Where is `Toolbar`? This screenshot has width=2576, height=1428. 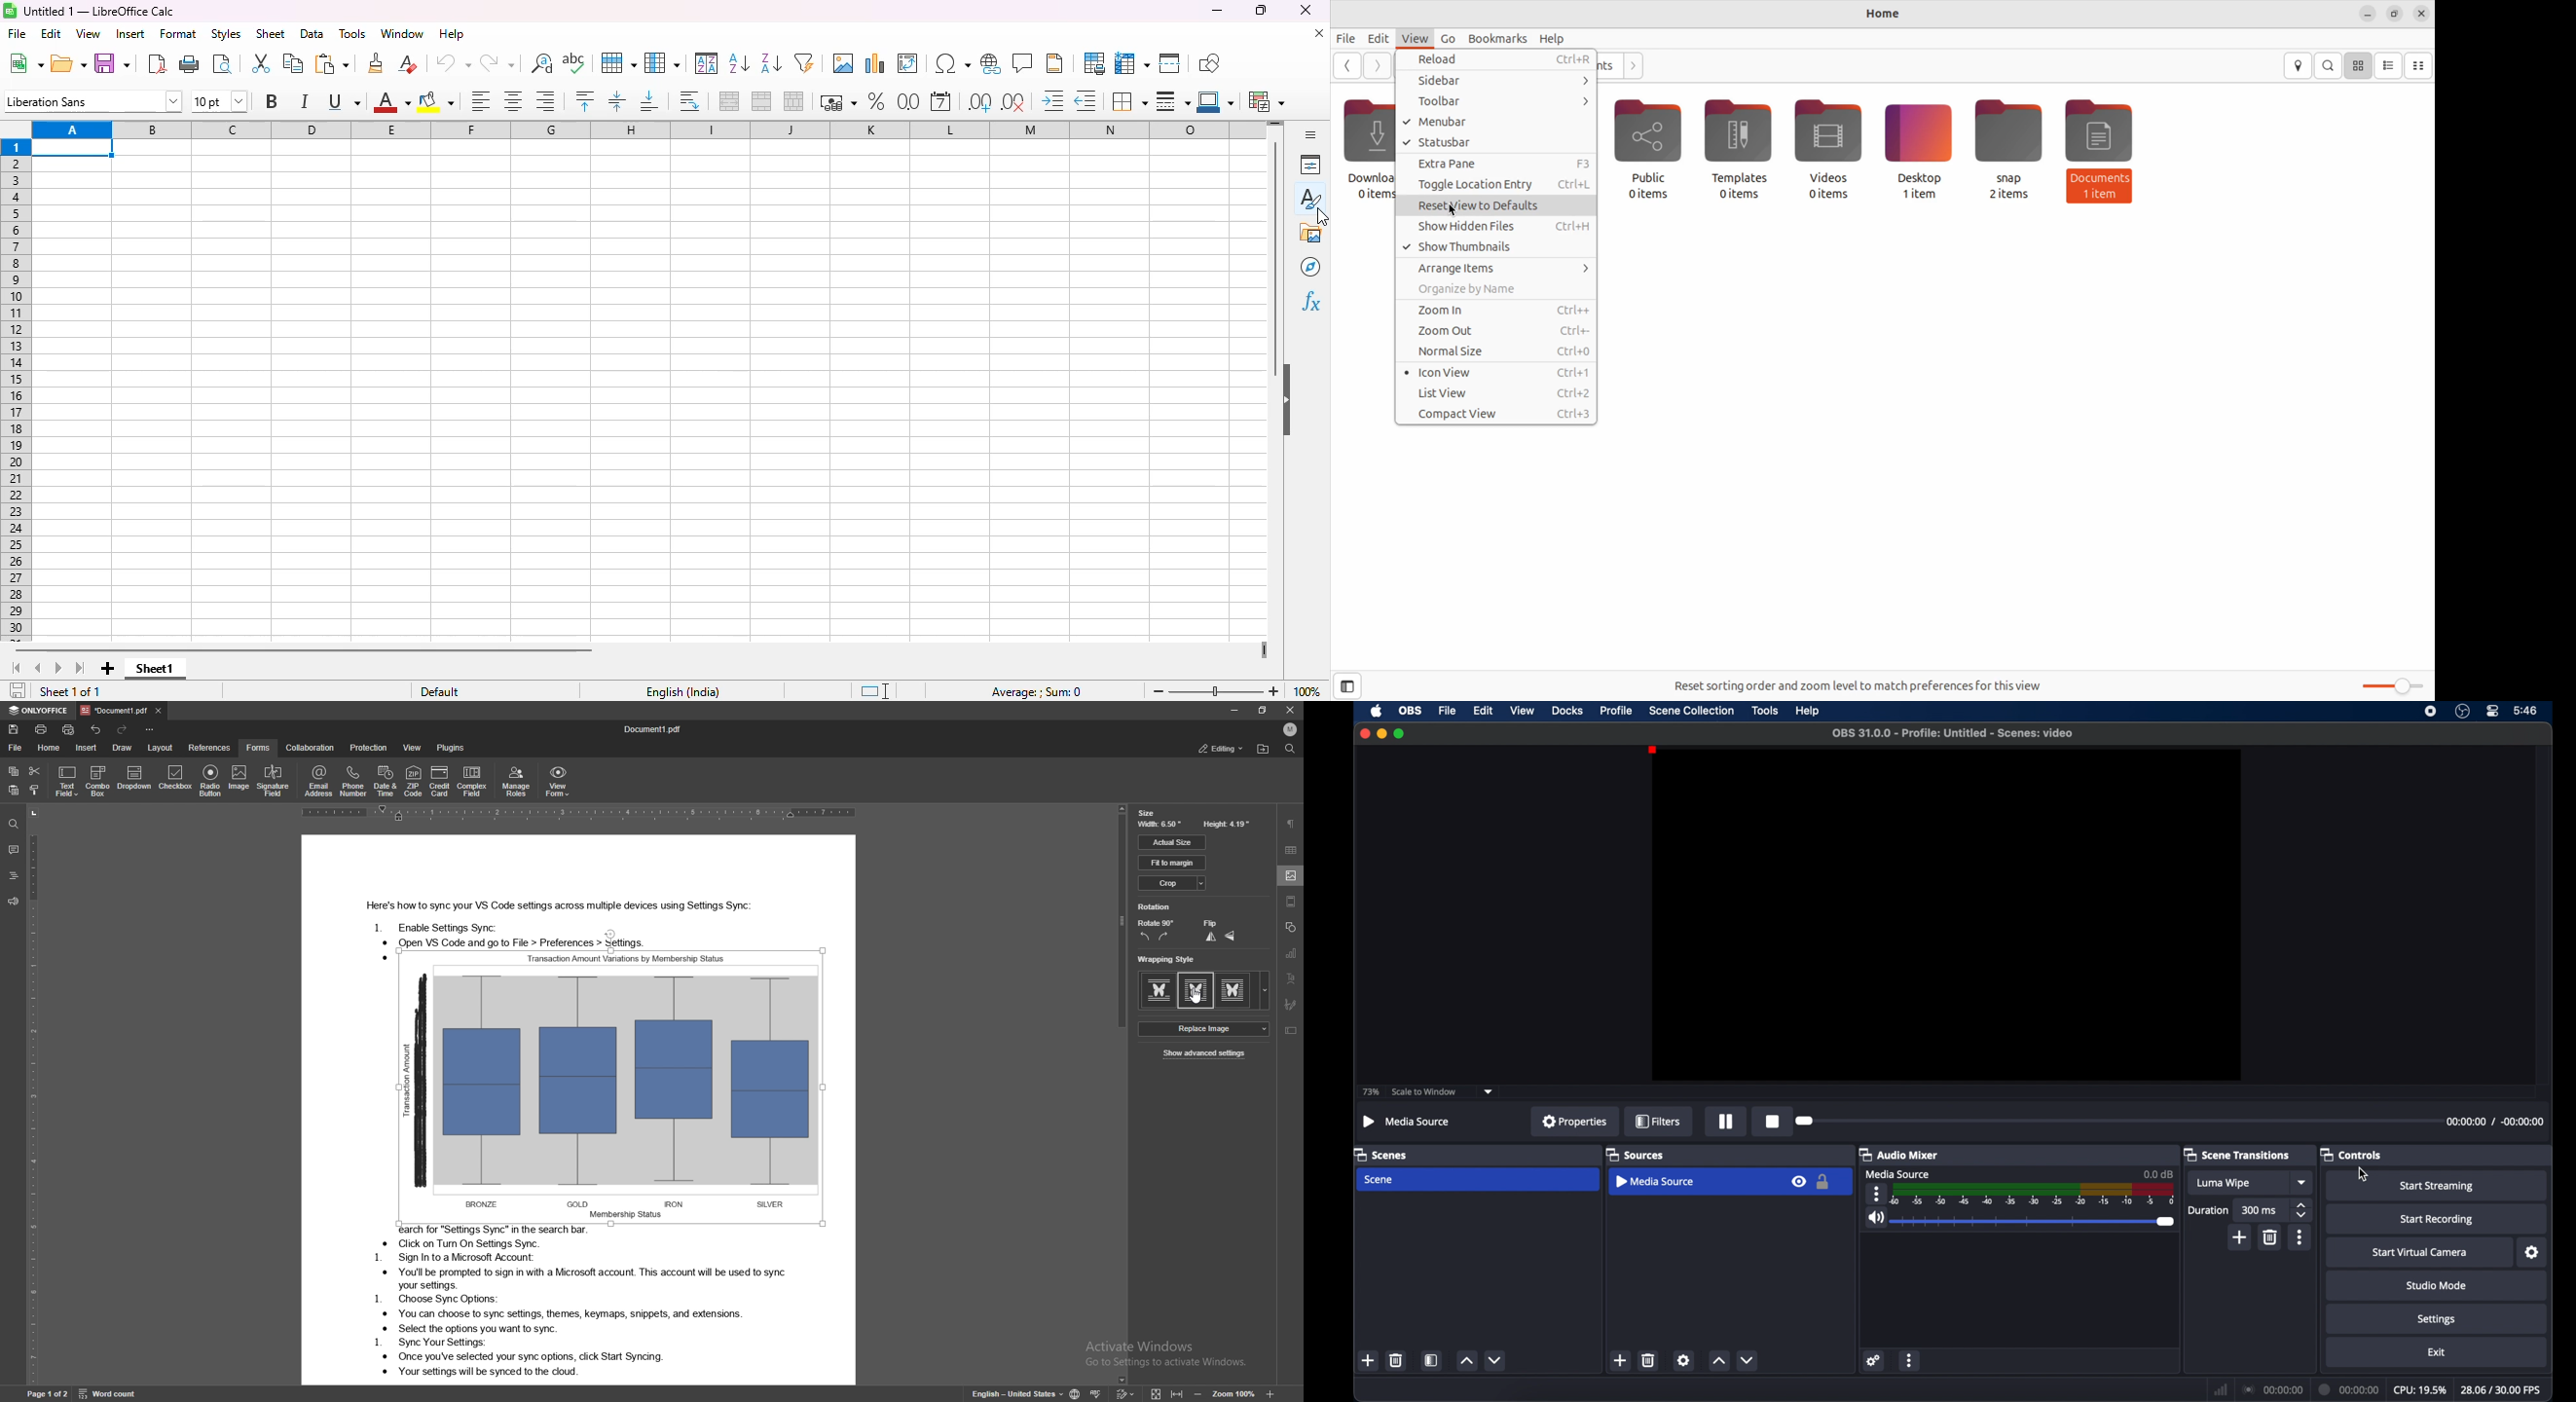 Toolbar is located at coordinates (1497, 103).